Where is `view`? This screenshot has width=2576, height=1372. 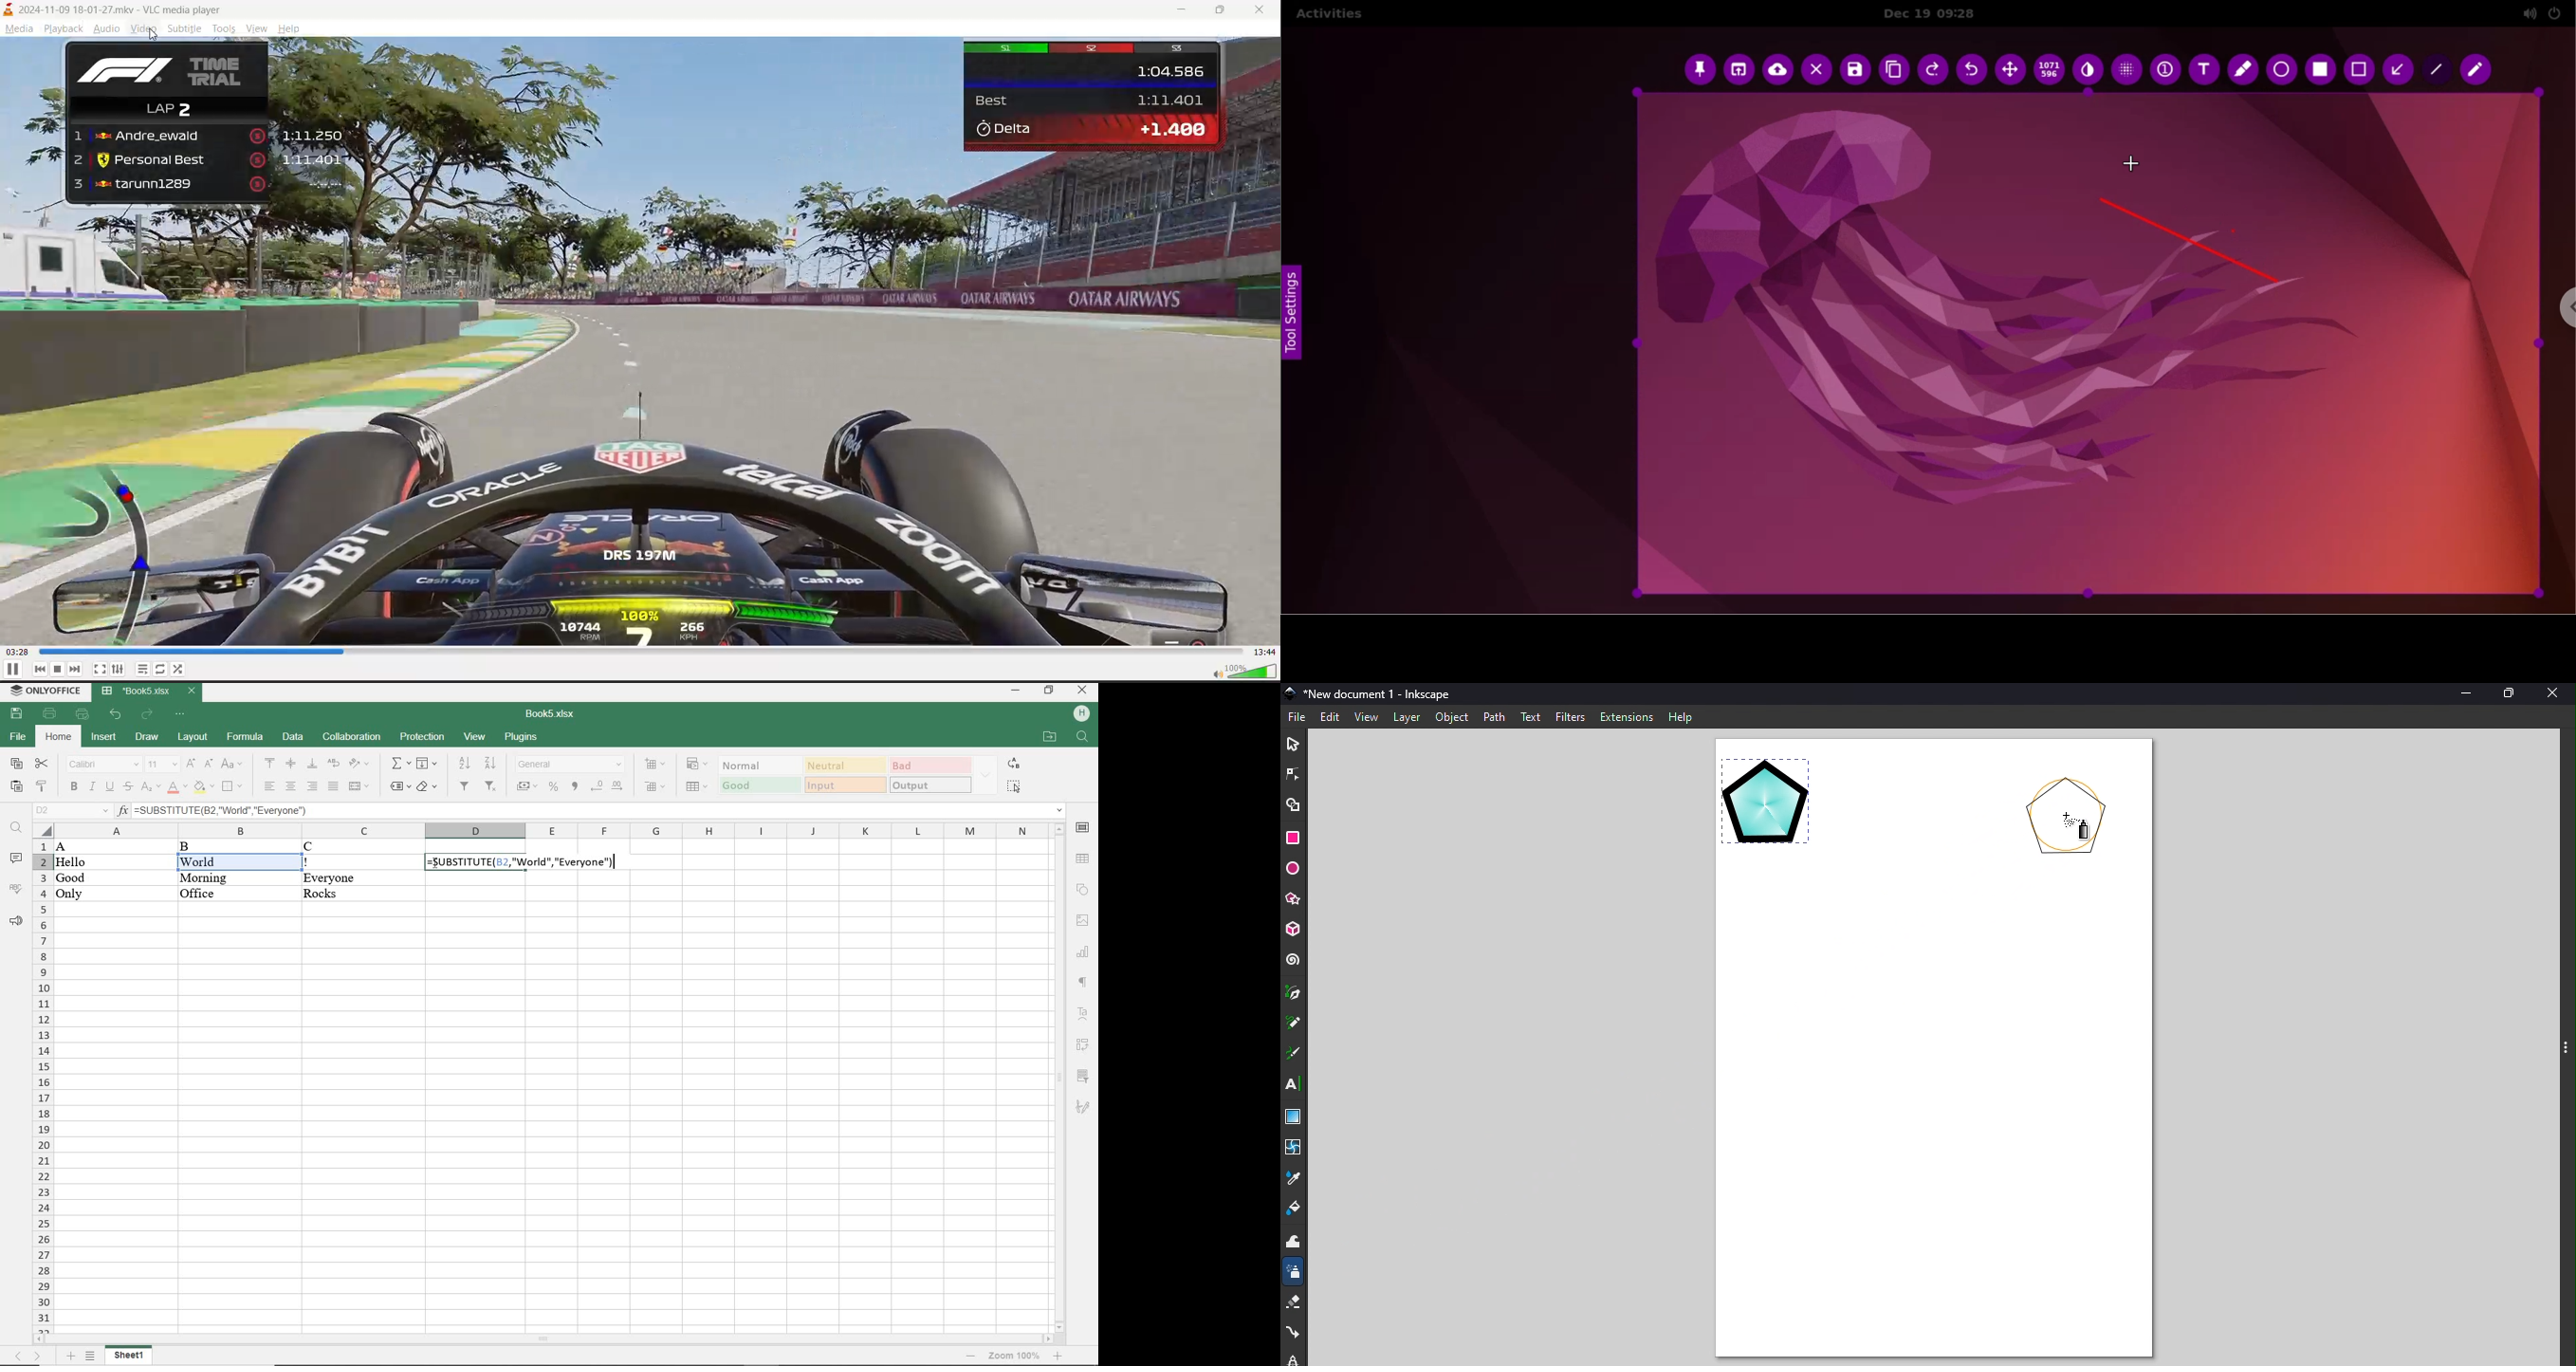 view is located at coordinates (258, 29).